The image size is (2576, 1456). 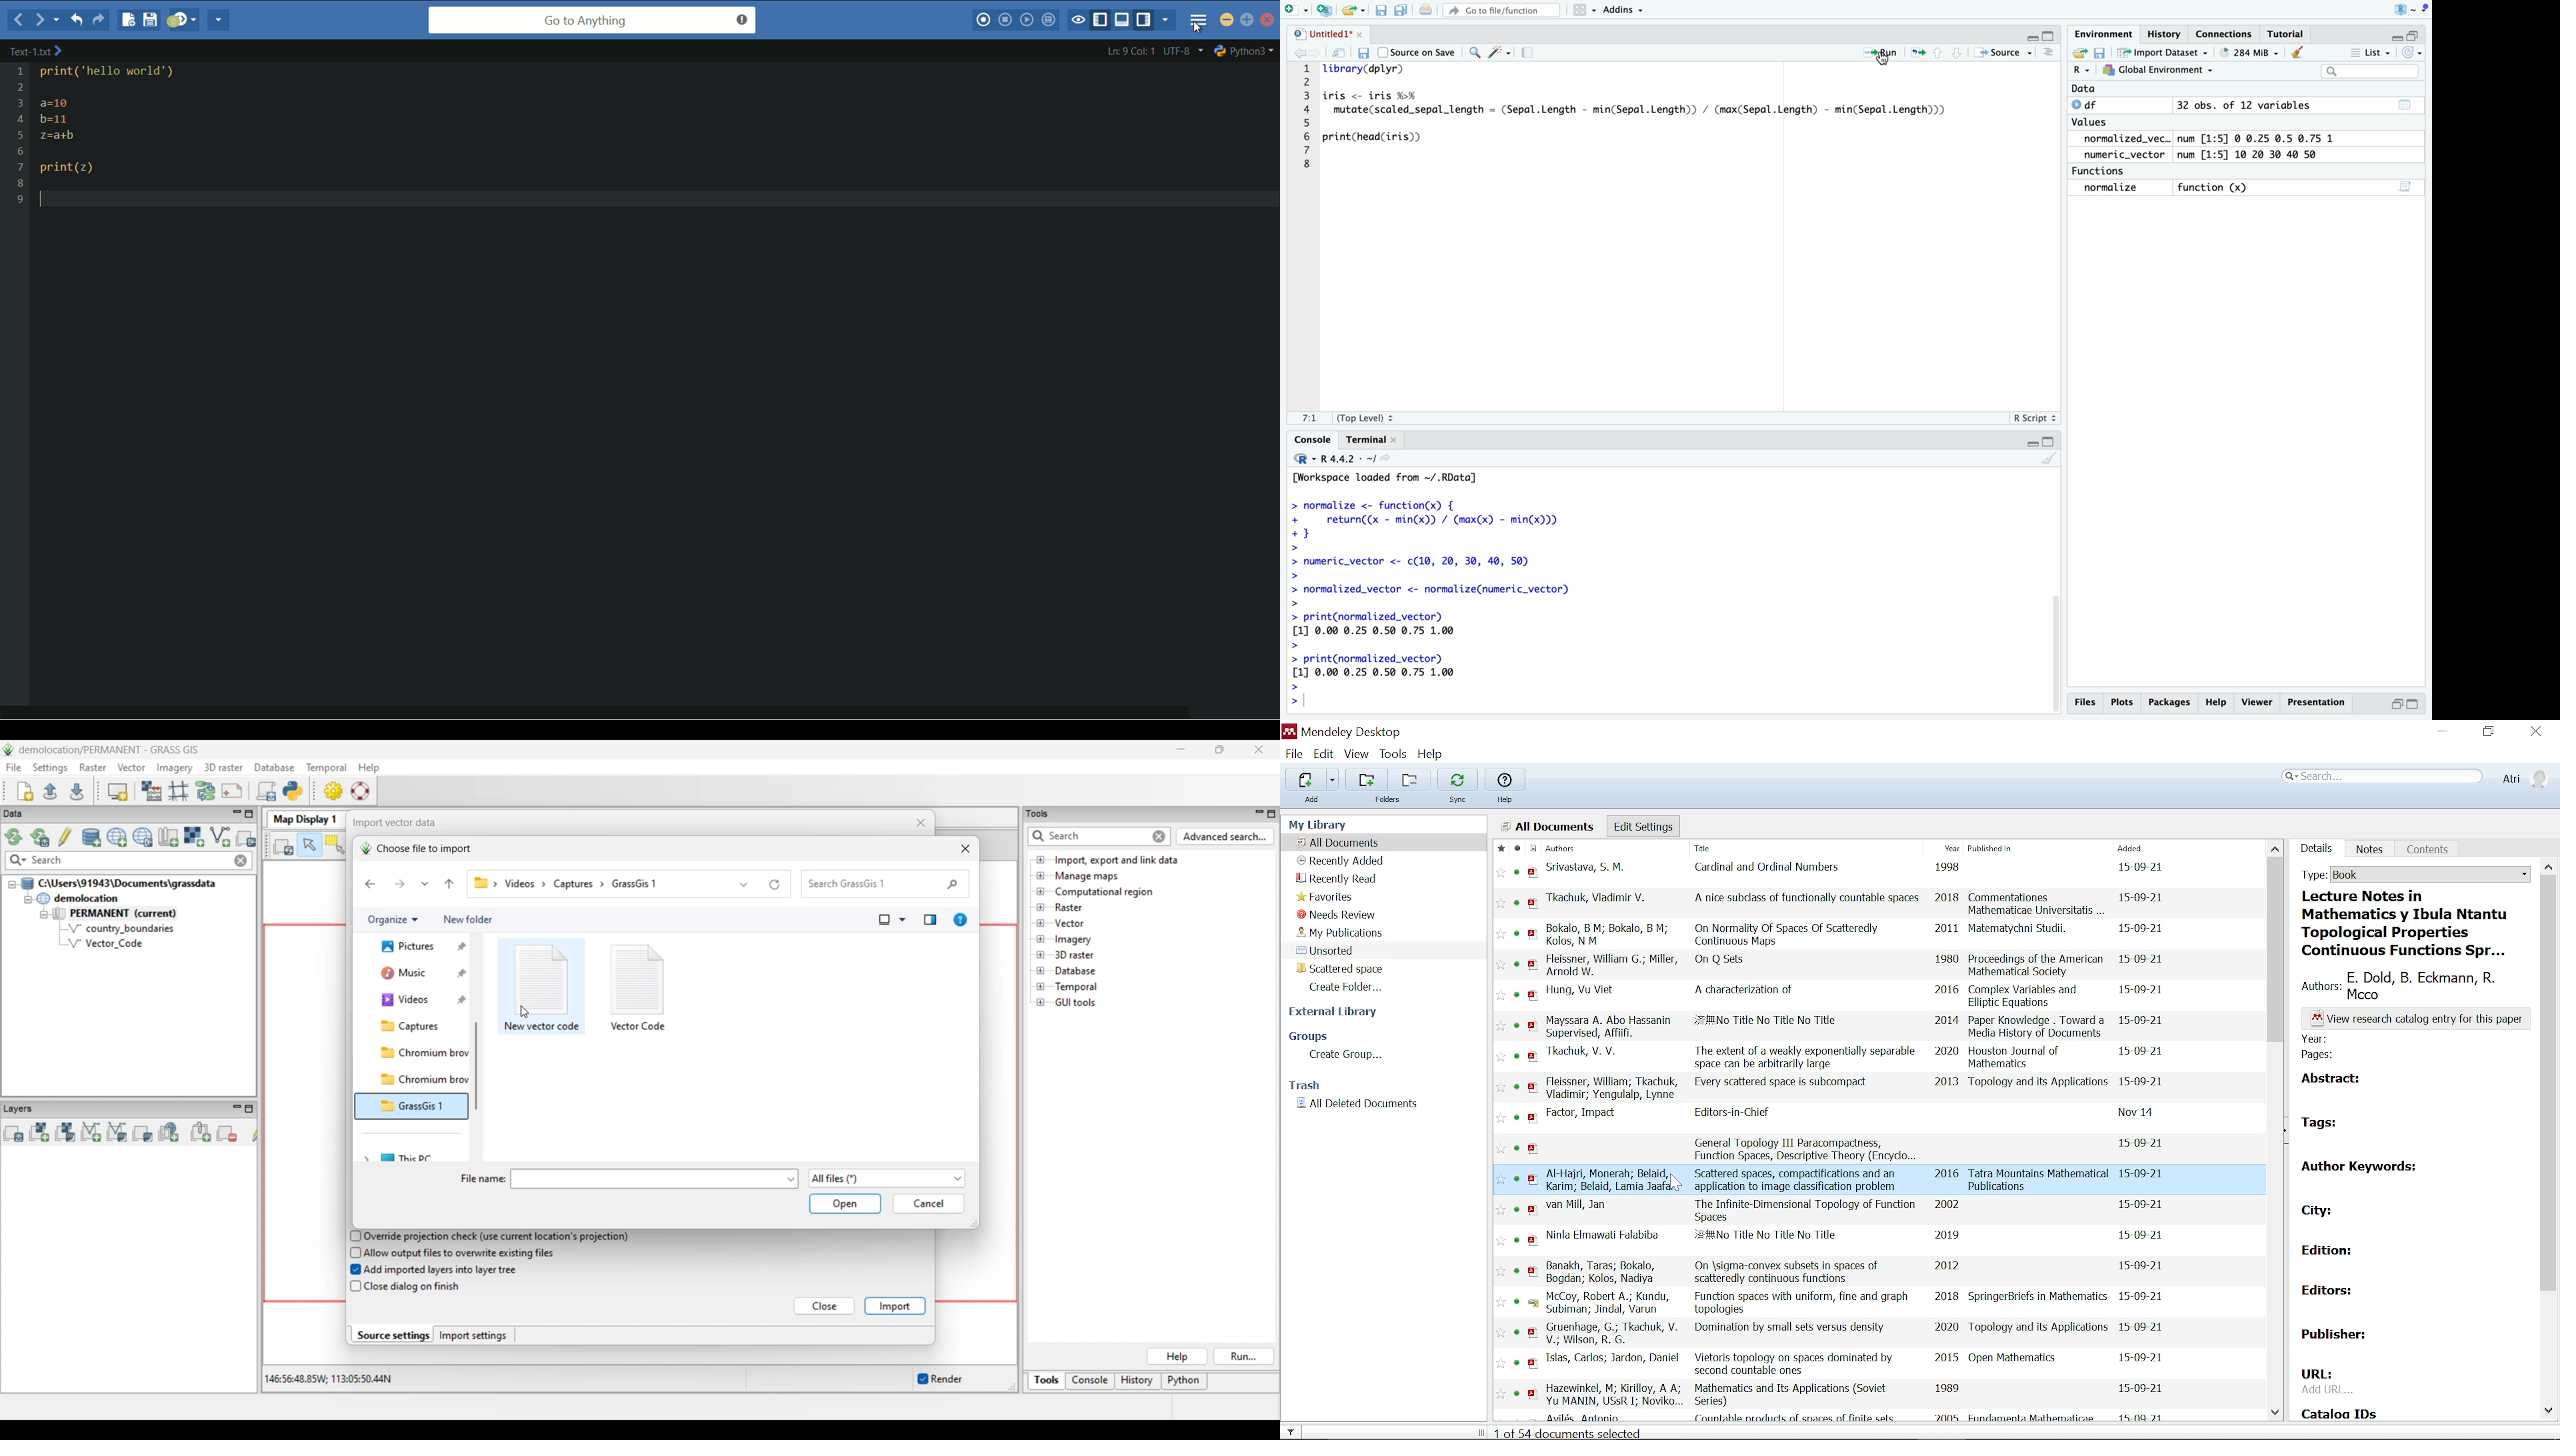 I want to click on Notes, so click(x=2370, y=849).